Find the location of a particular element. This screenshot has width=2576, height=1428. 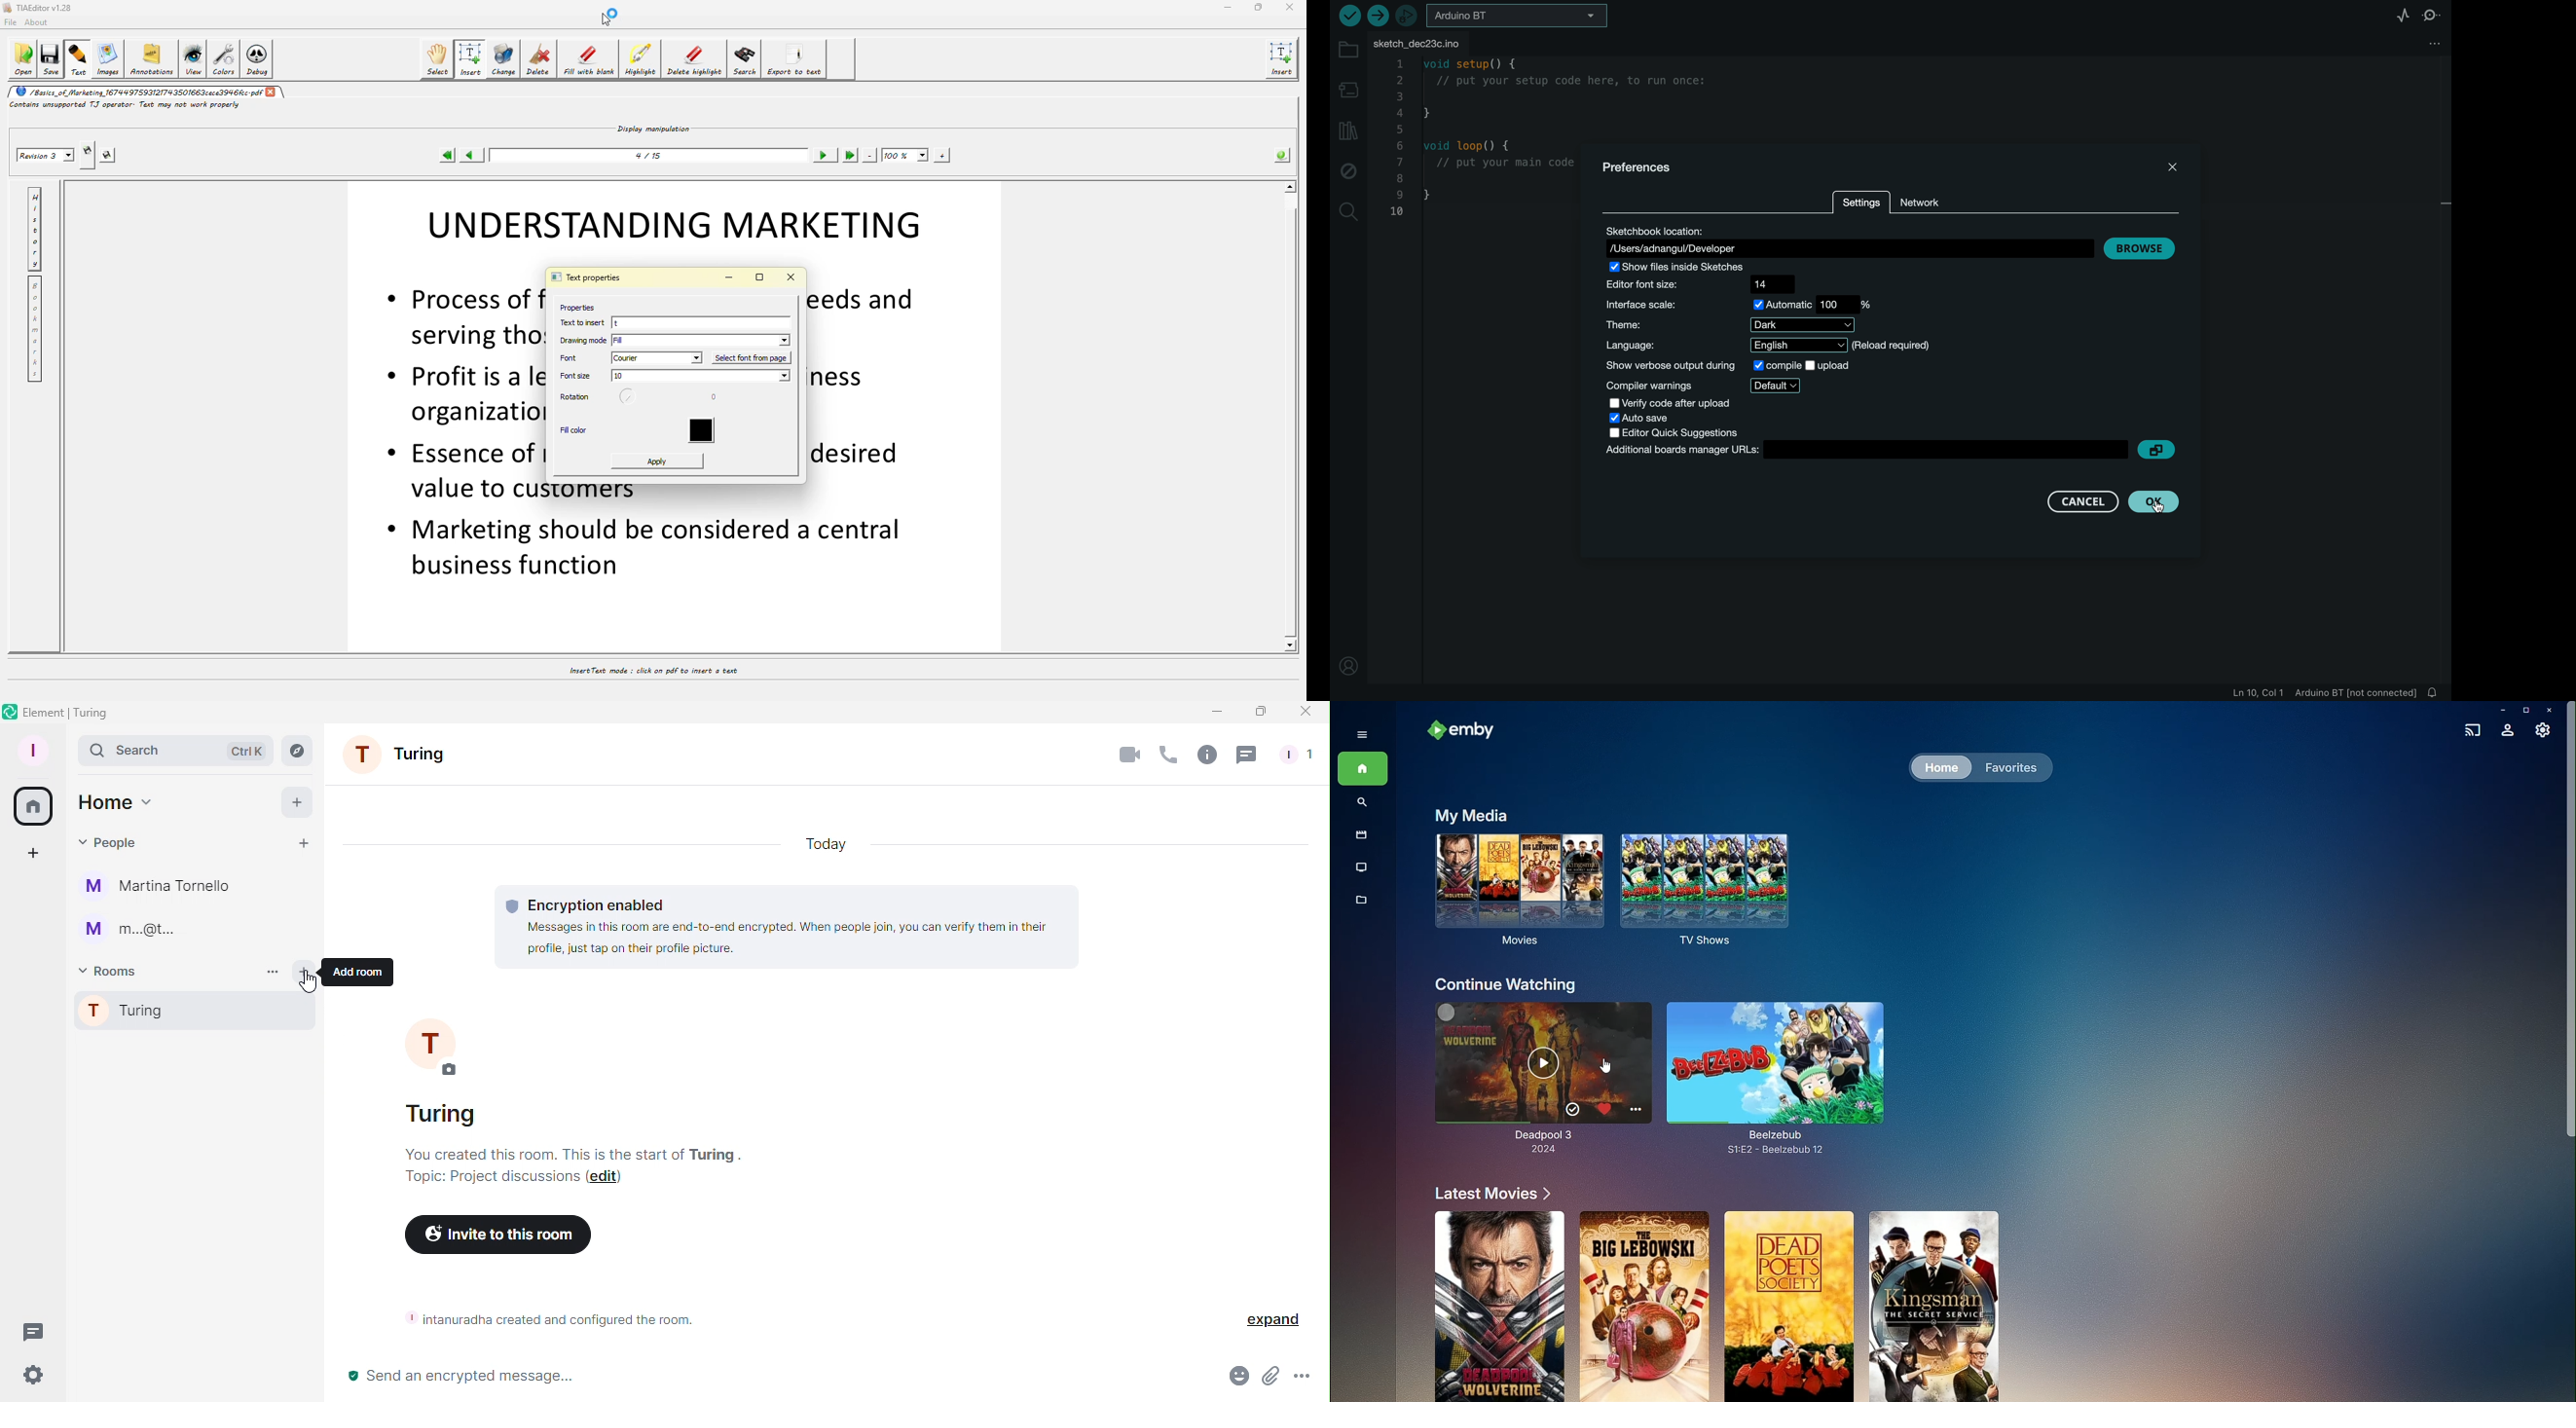

Home is located at coordinates (1937, 769).